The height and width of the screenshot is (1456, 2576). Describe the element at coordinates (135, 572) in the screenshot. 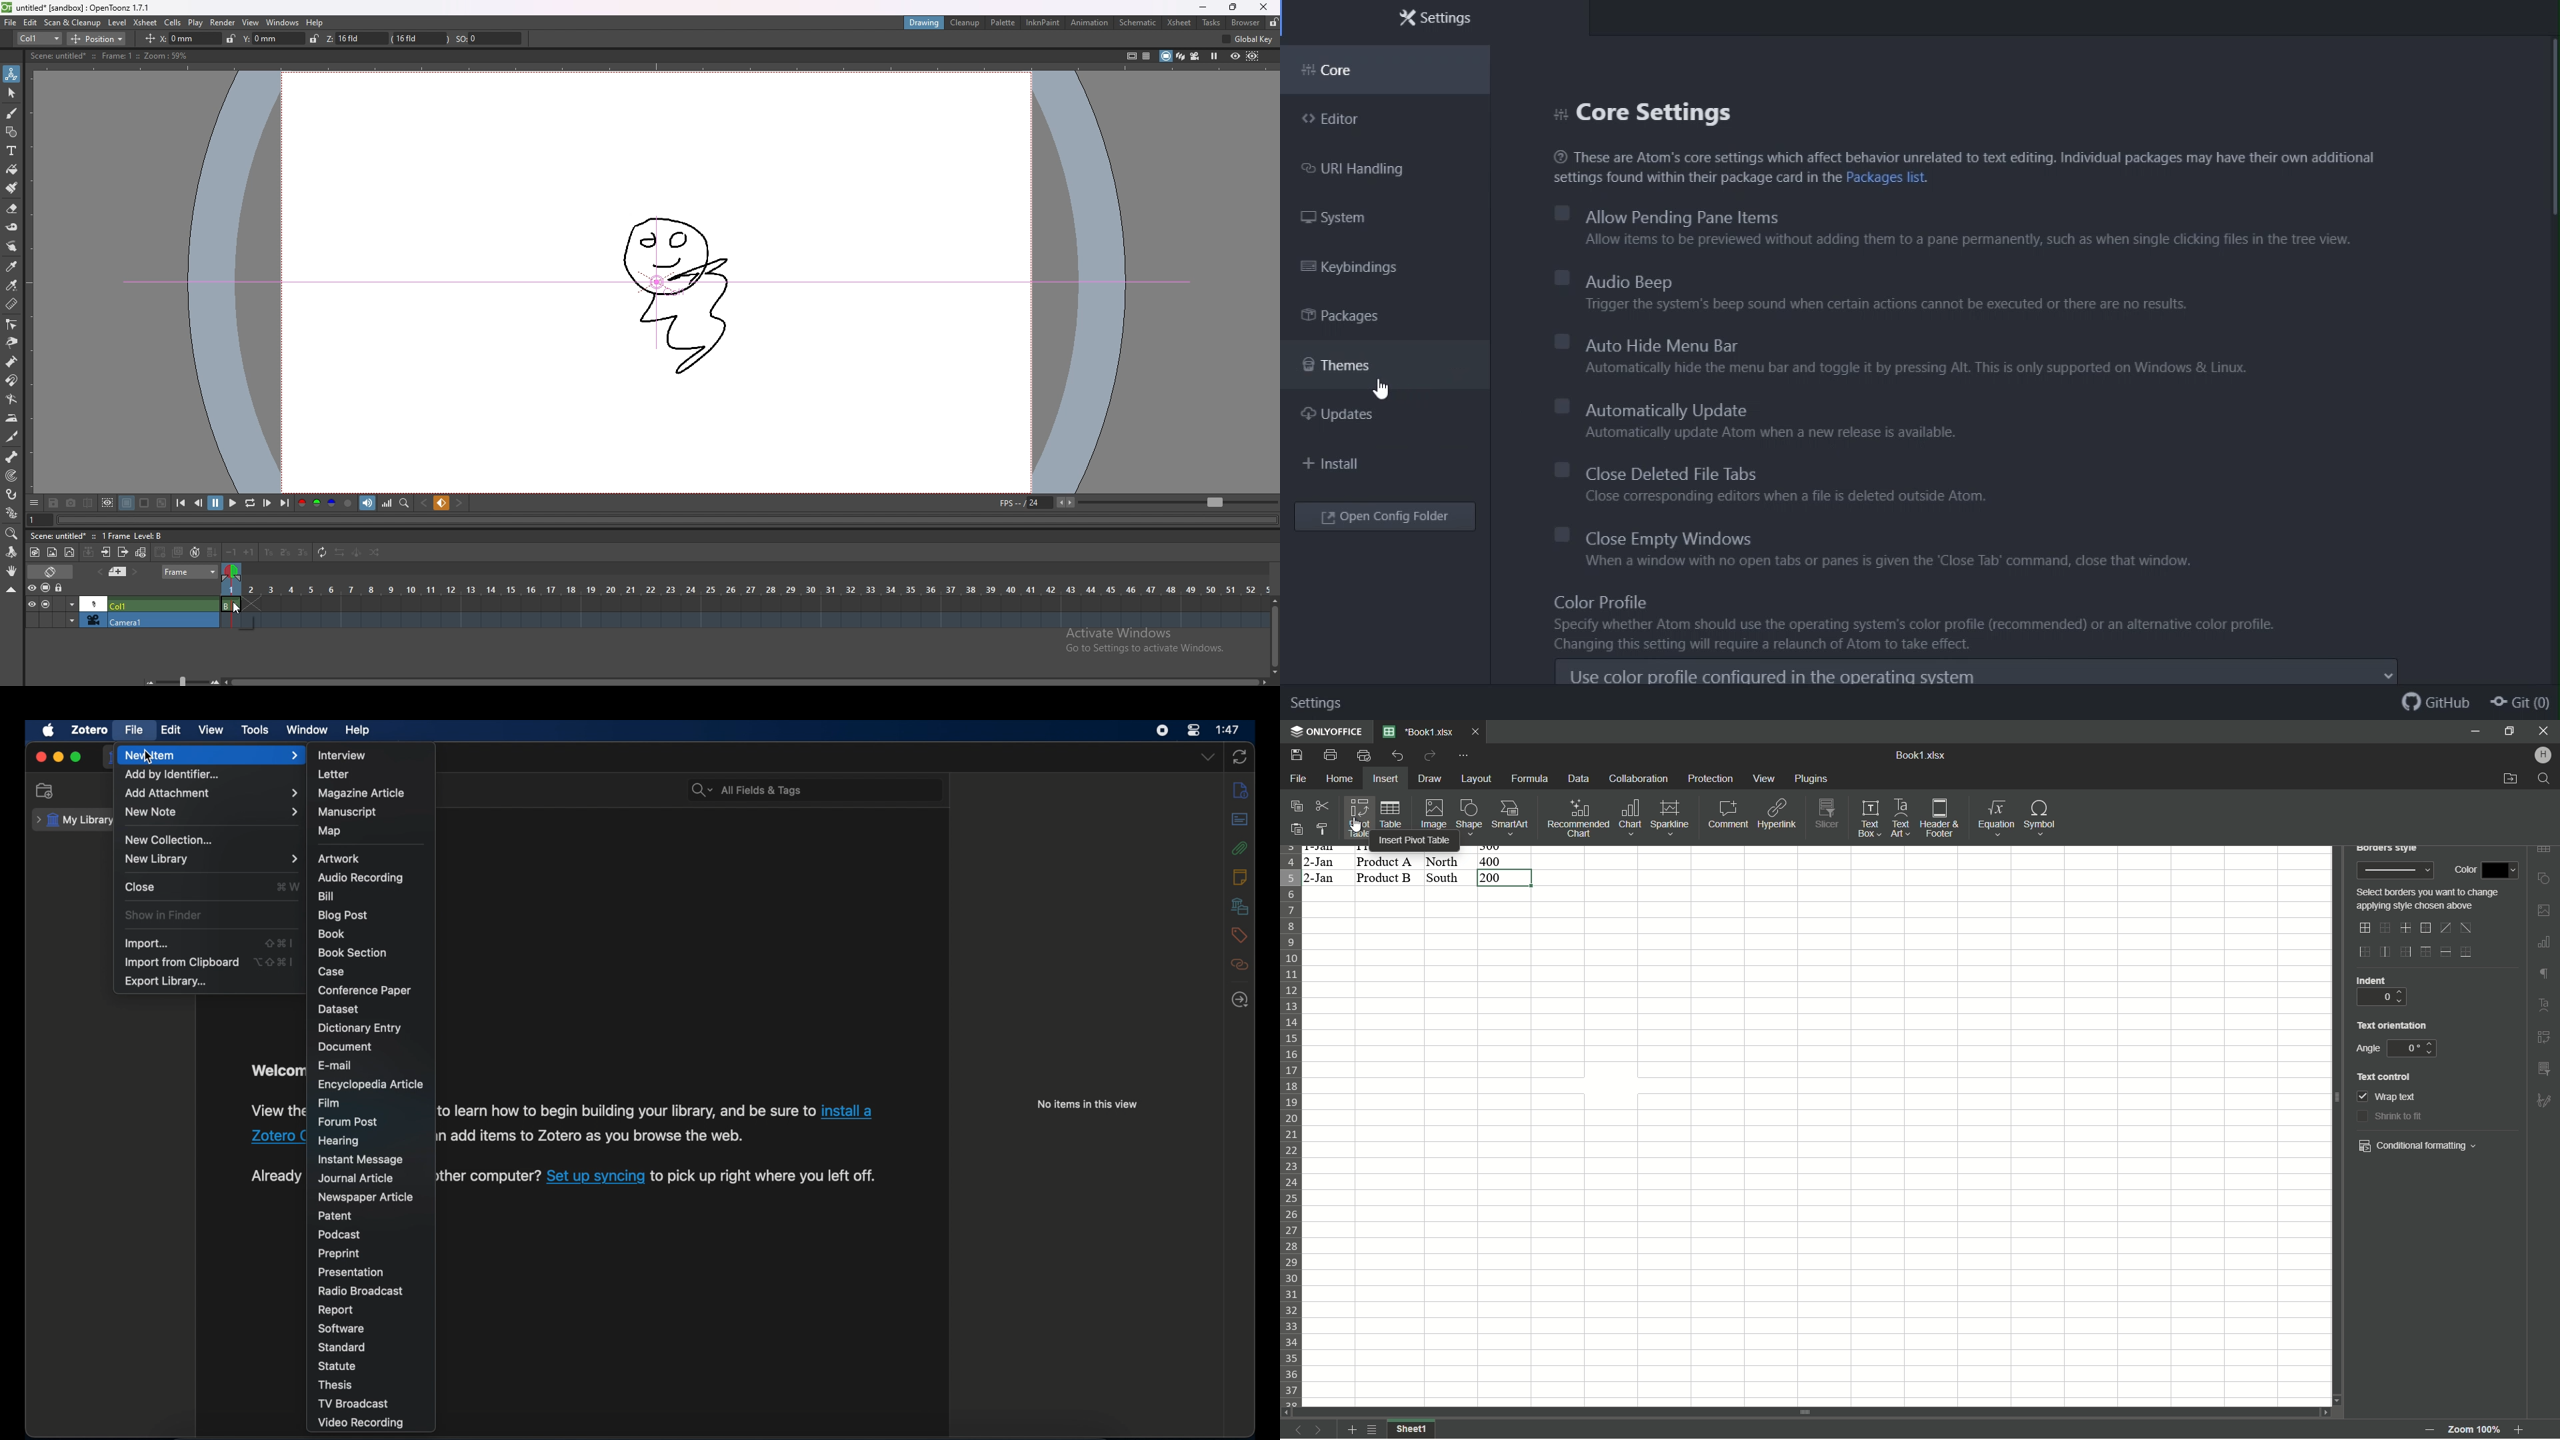

I see `next memo` at that location.